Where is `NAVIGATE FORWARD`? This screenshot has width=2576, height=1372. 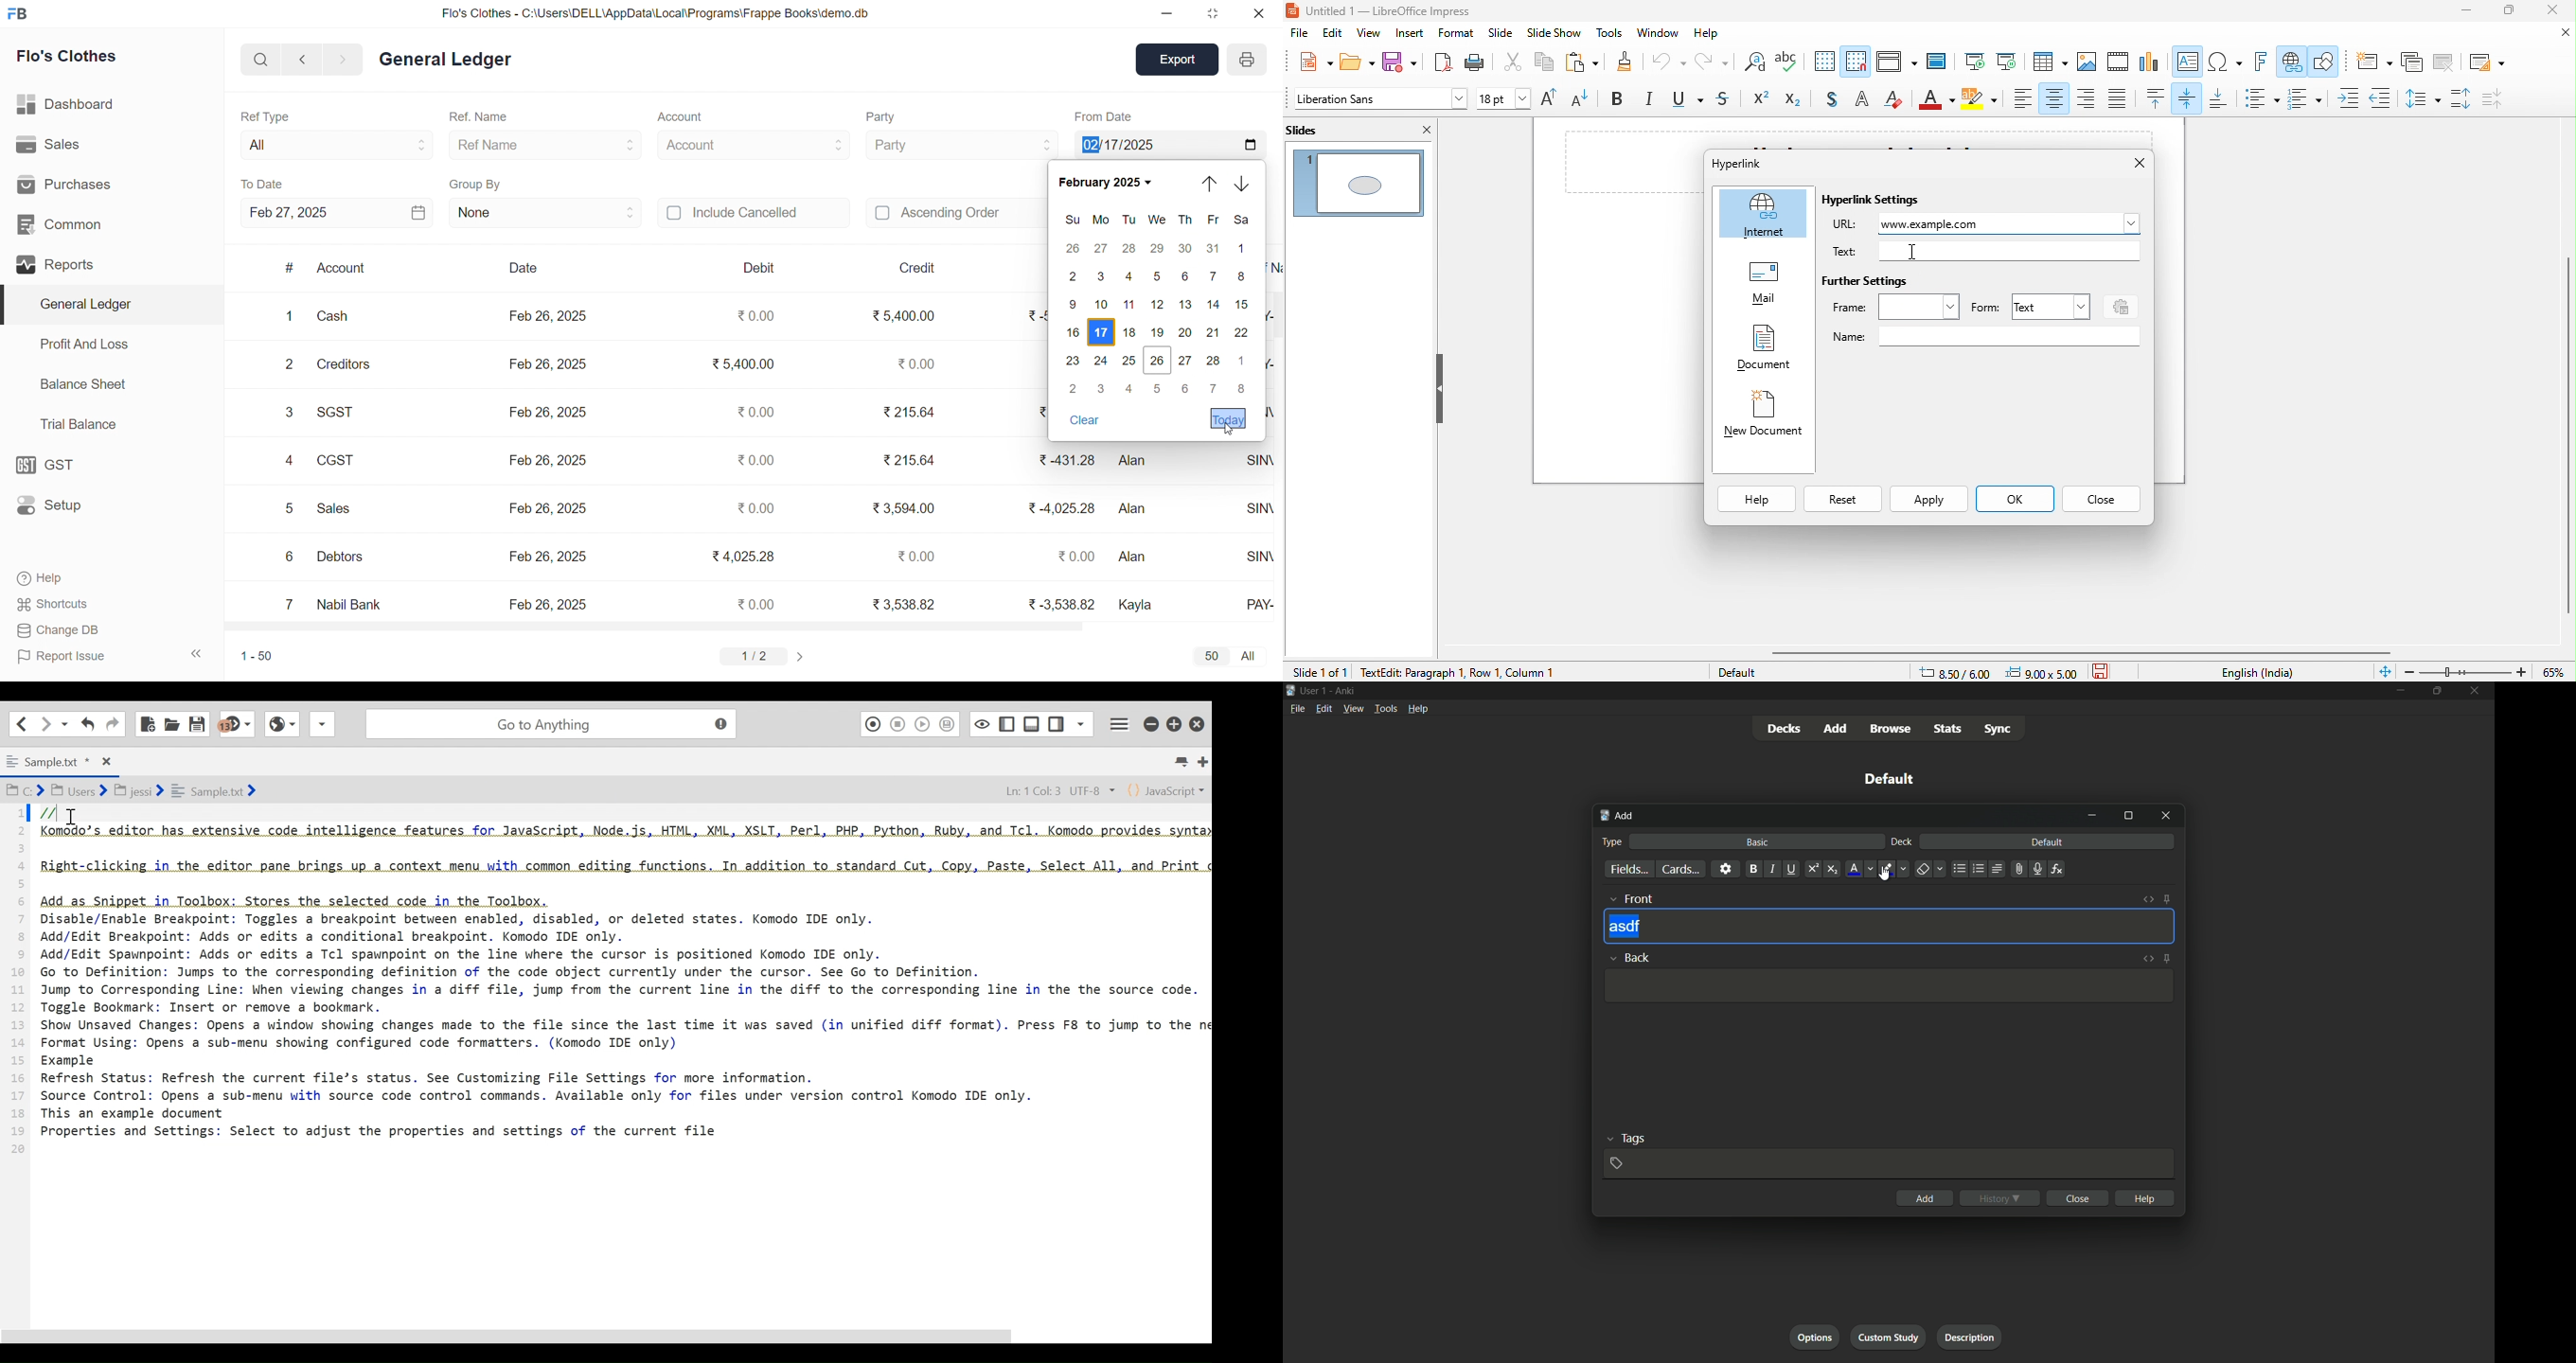 NAVIGATE FORWARD is located at coordinates (348, 58).